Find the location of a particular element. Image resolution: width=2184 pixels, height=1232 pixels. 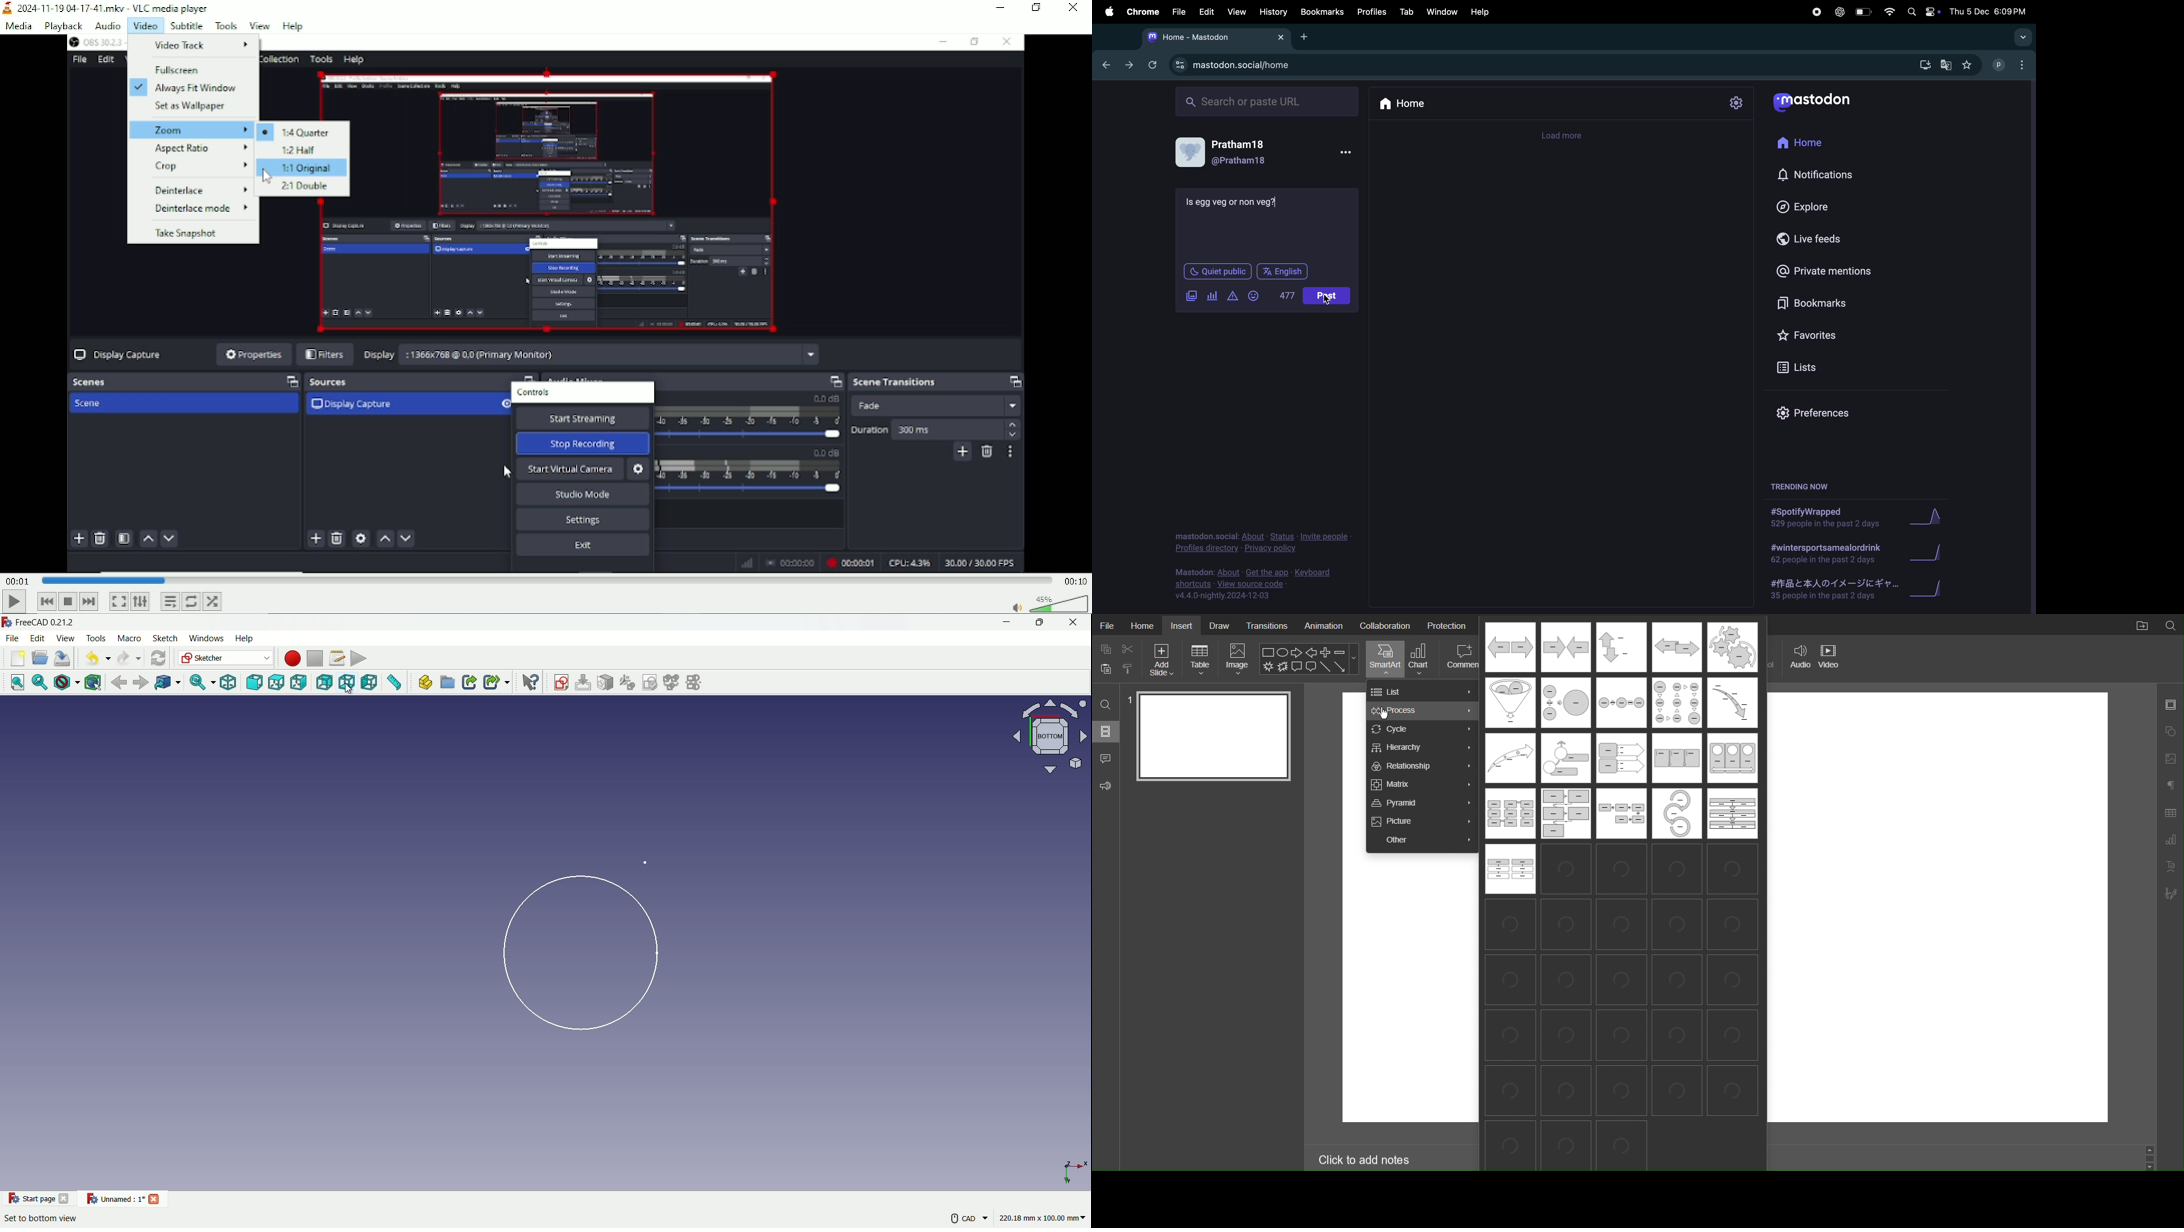

stop macro is located at coordinates (314, 657).